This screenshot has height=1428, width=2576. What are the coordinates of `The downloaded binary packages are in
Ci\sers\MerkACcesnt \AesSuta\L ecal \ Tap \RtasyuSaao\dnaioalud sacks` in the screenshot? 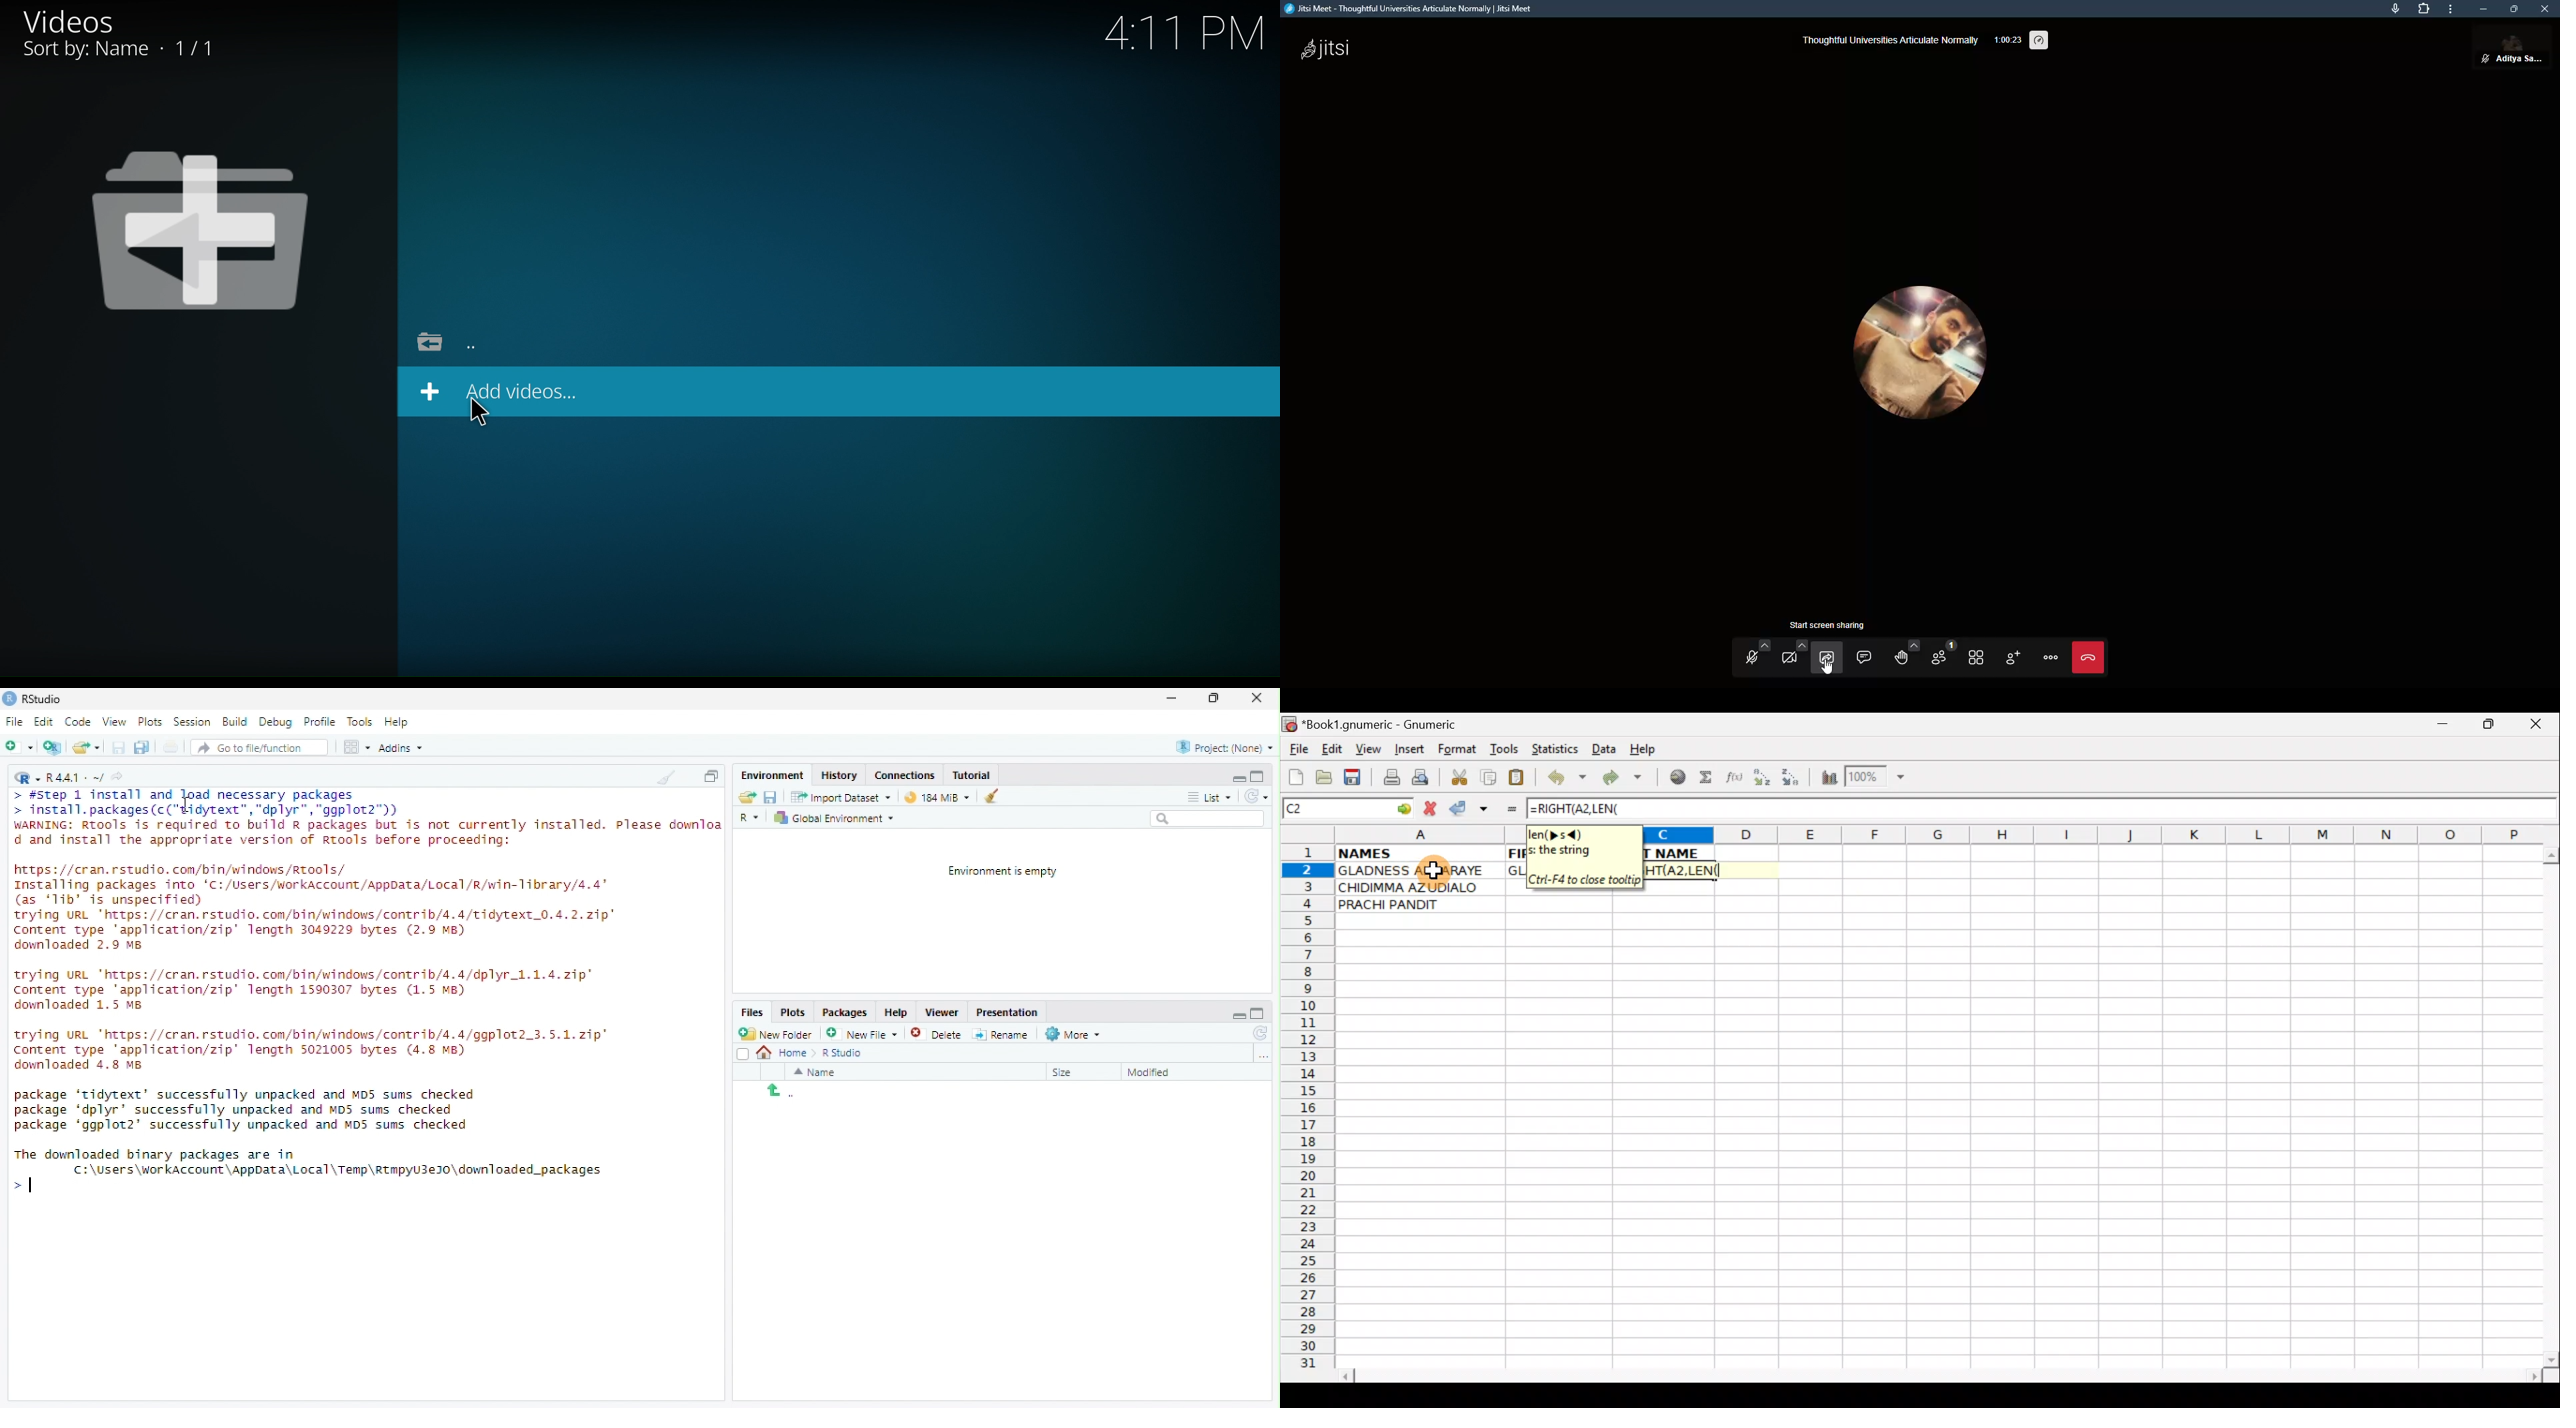 It's located at (311, 1162).